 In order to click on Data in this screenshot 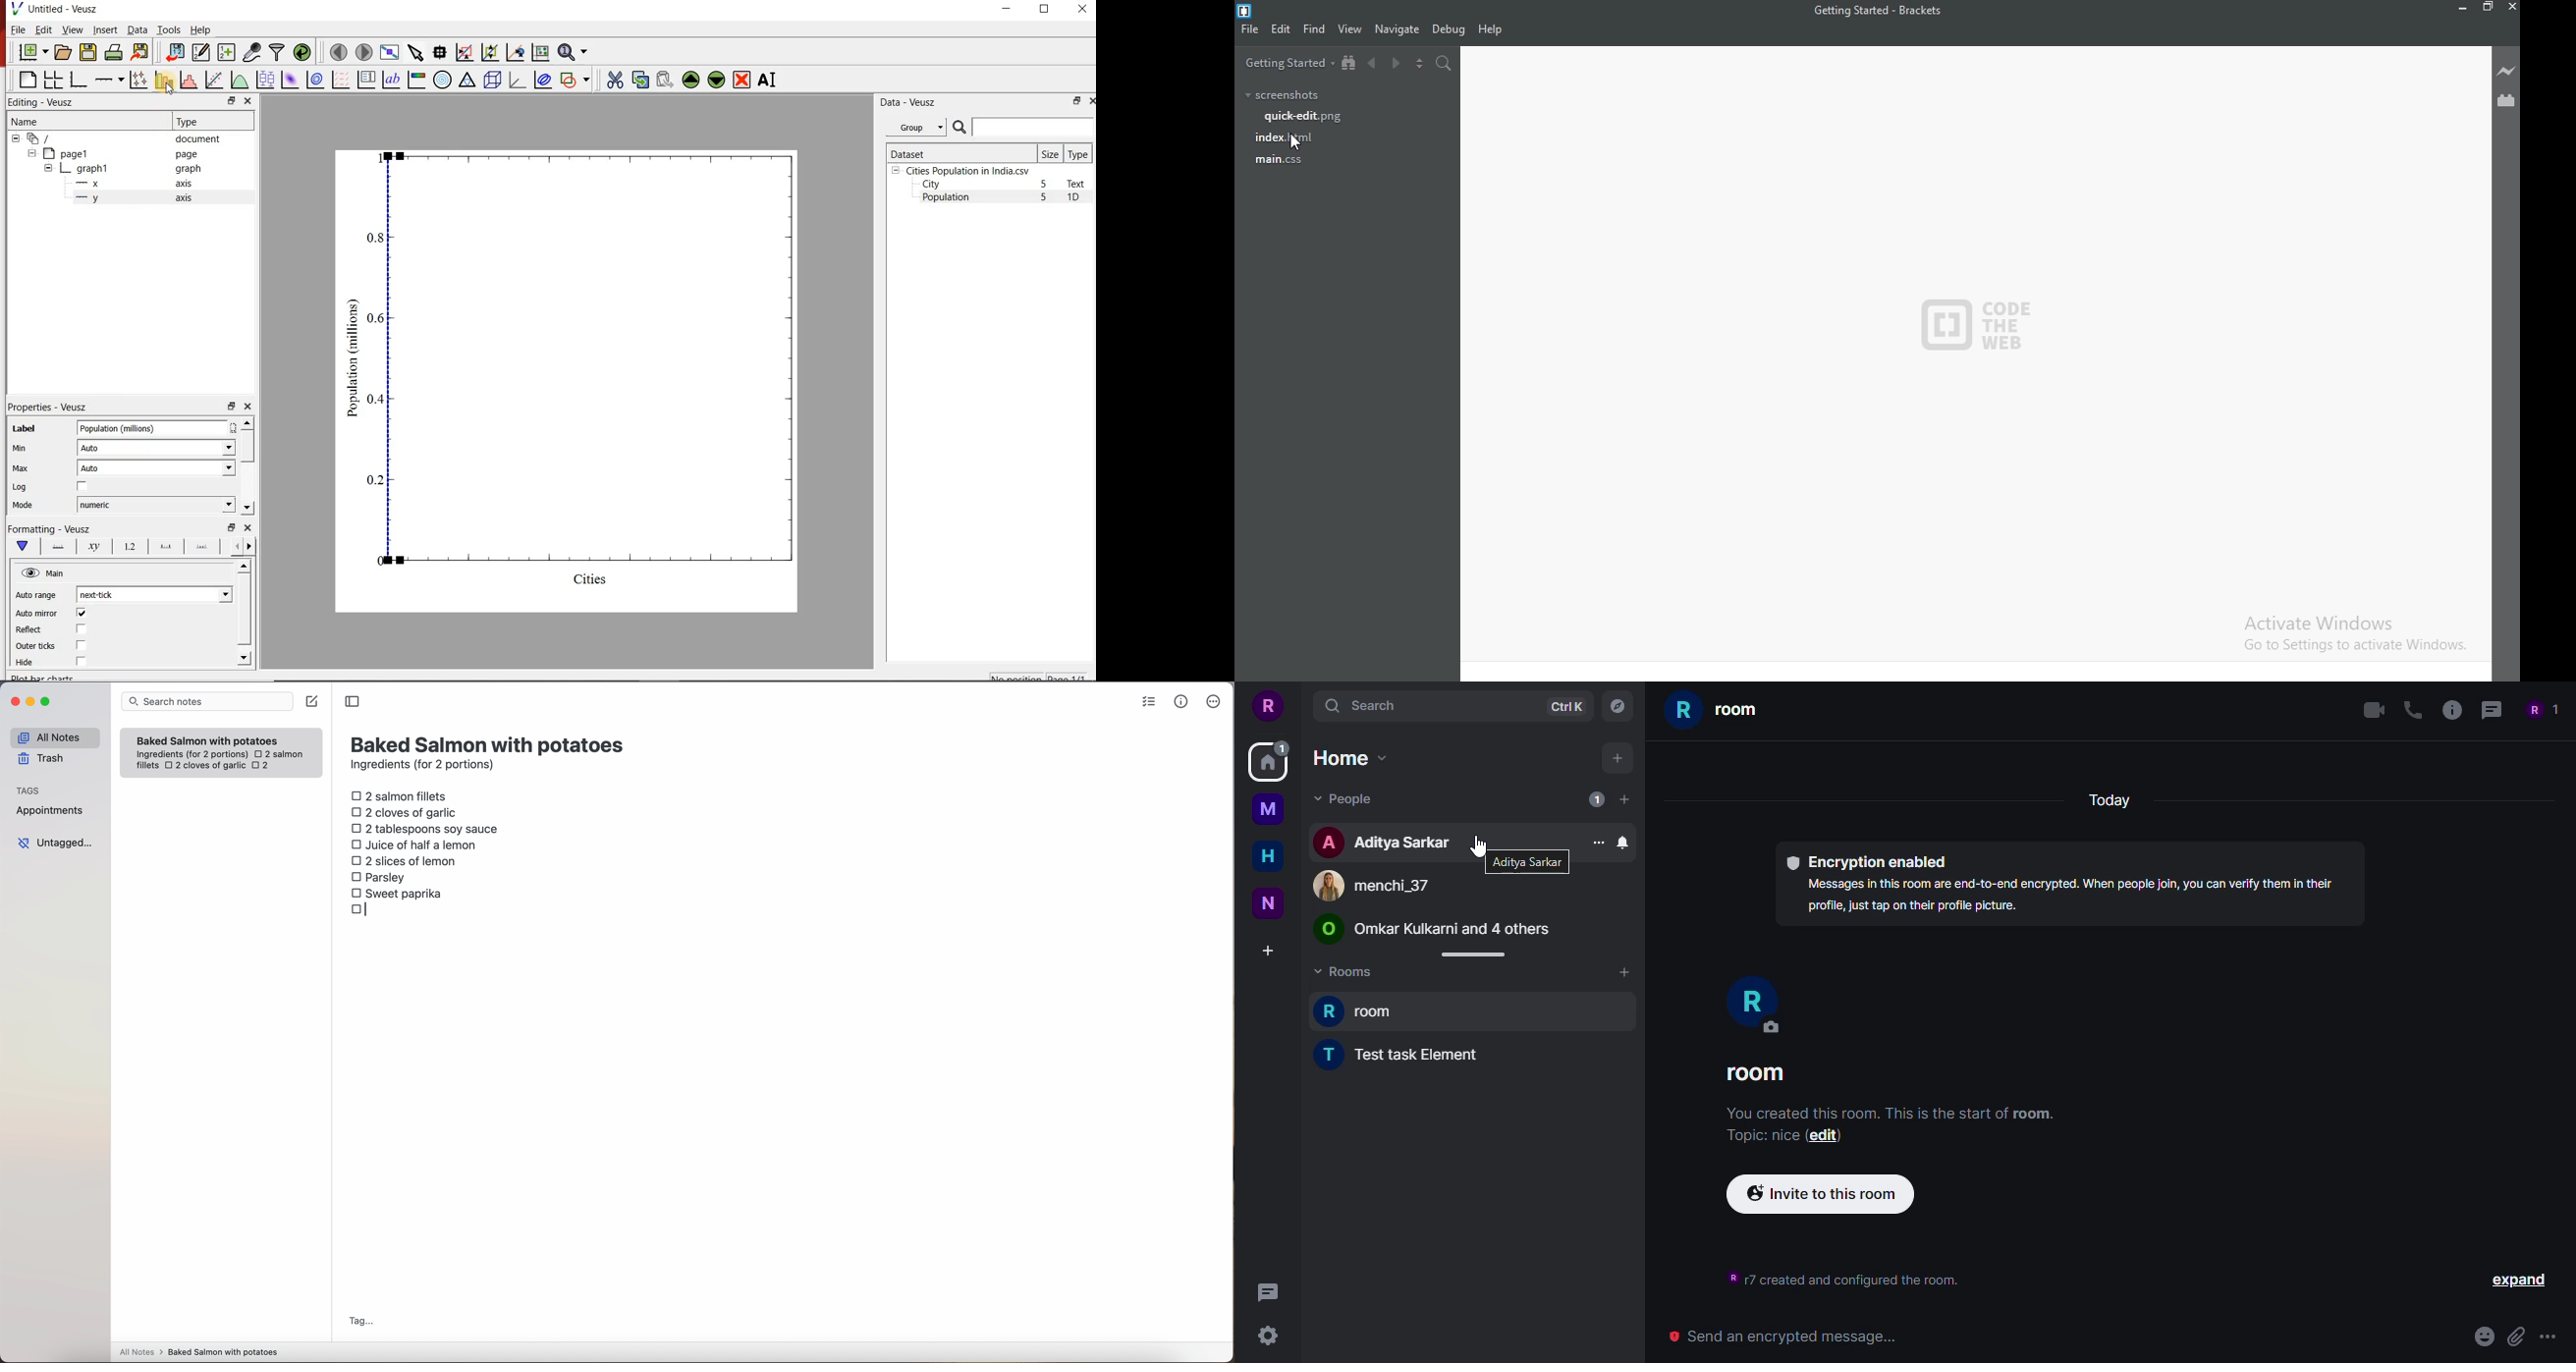, I will do `click(137, 31)`.